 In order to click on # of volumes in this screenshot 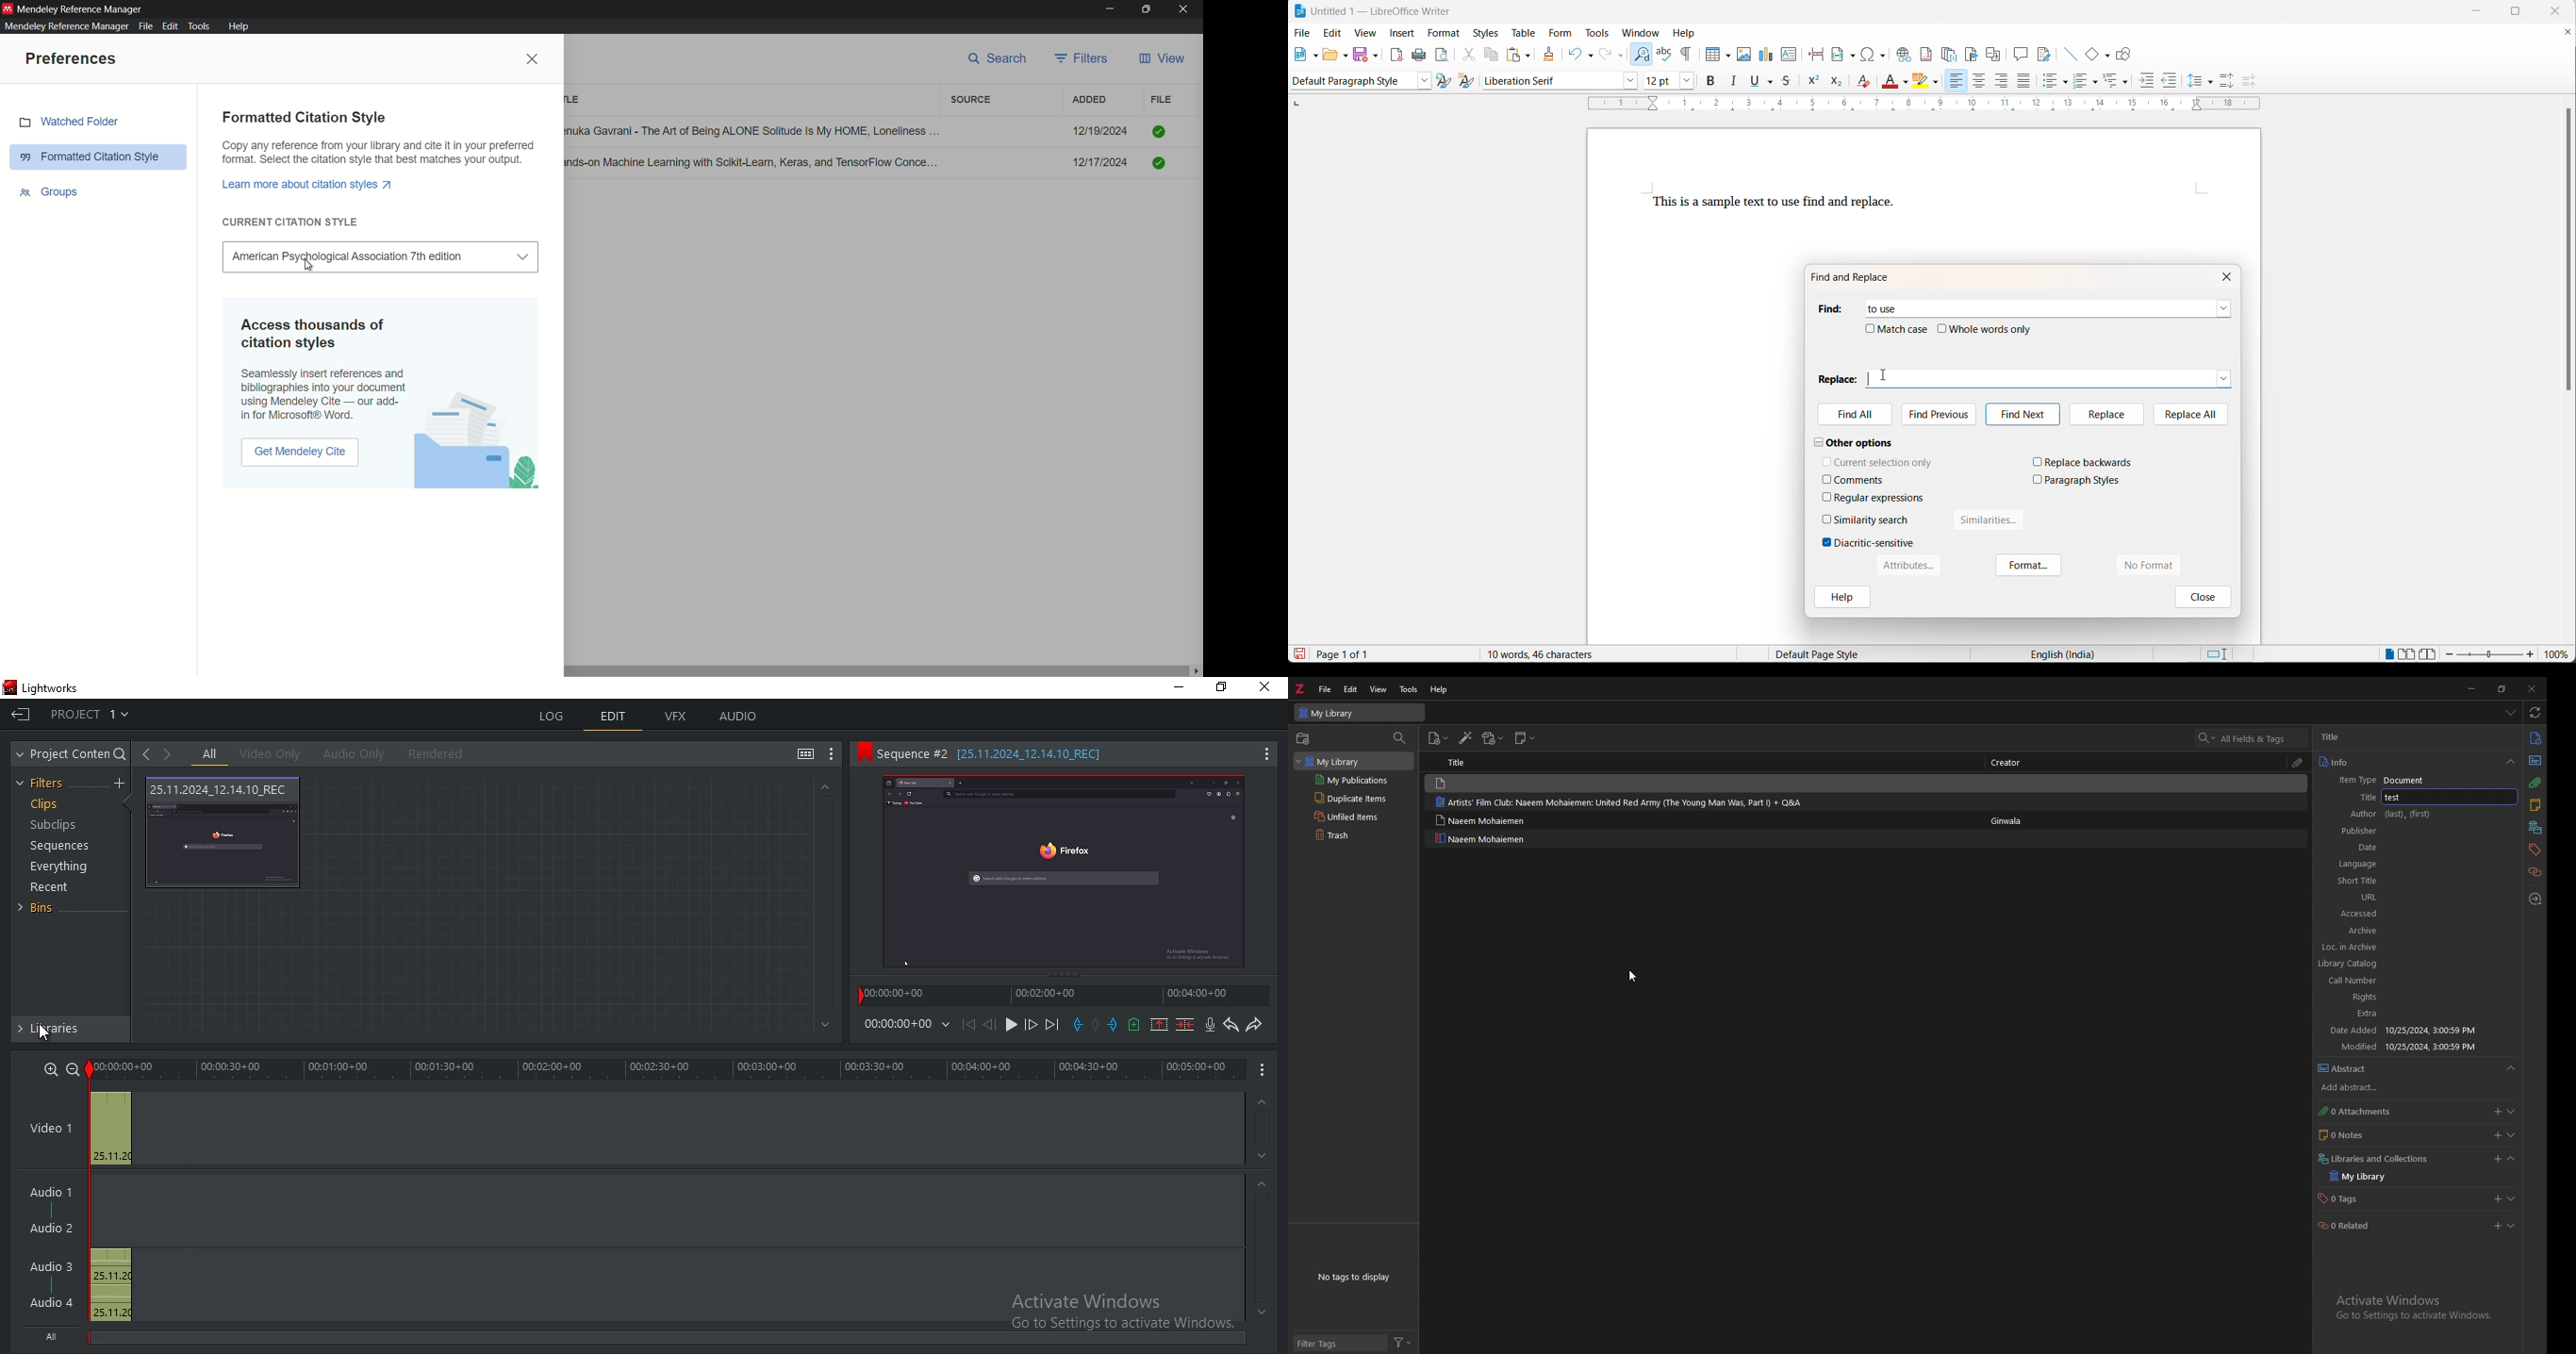, I will do `click(2353, 897)`.